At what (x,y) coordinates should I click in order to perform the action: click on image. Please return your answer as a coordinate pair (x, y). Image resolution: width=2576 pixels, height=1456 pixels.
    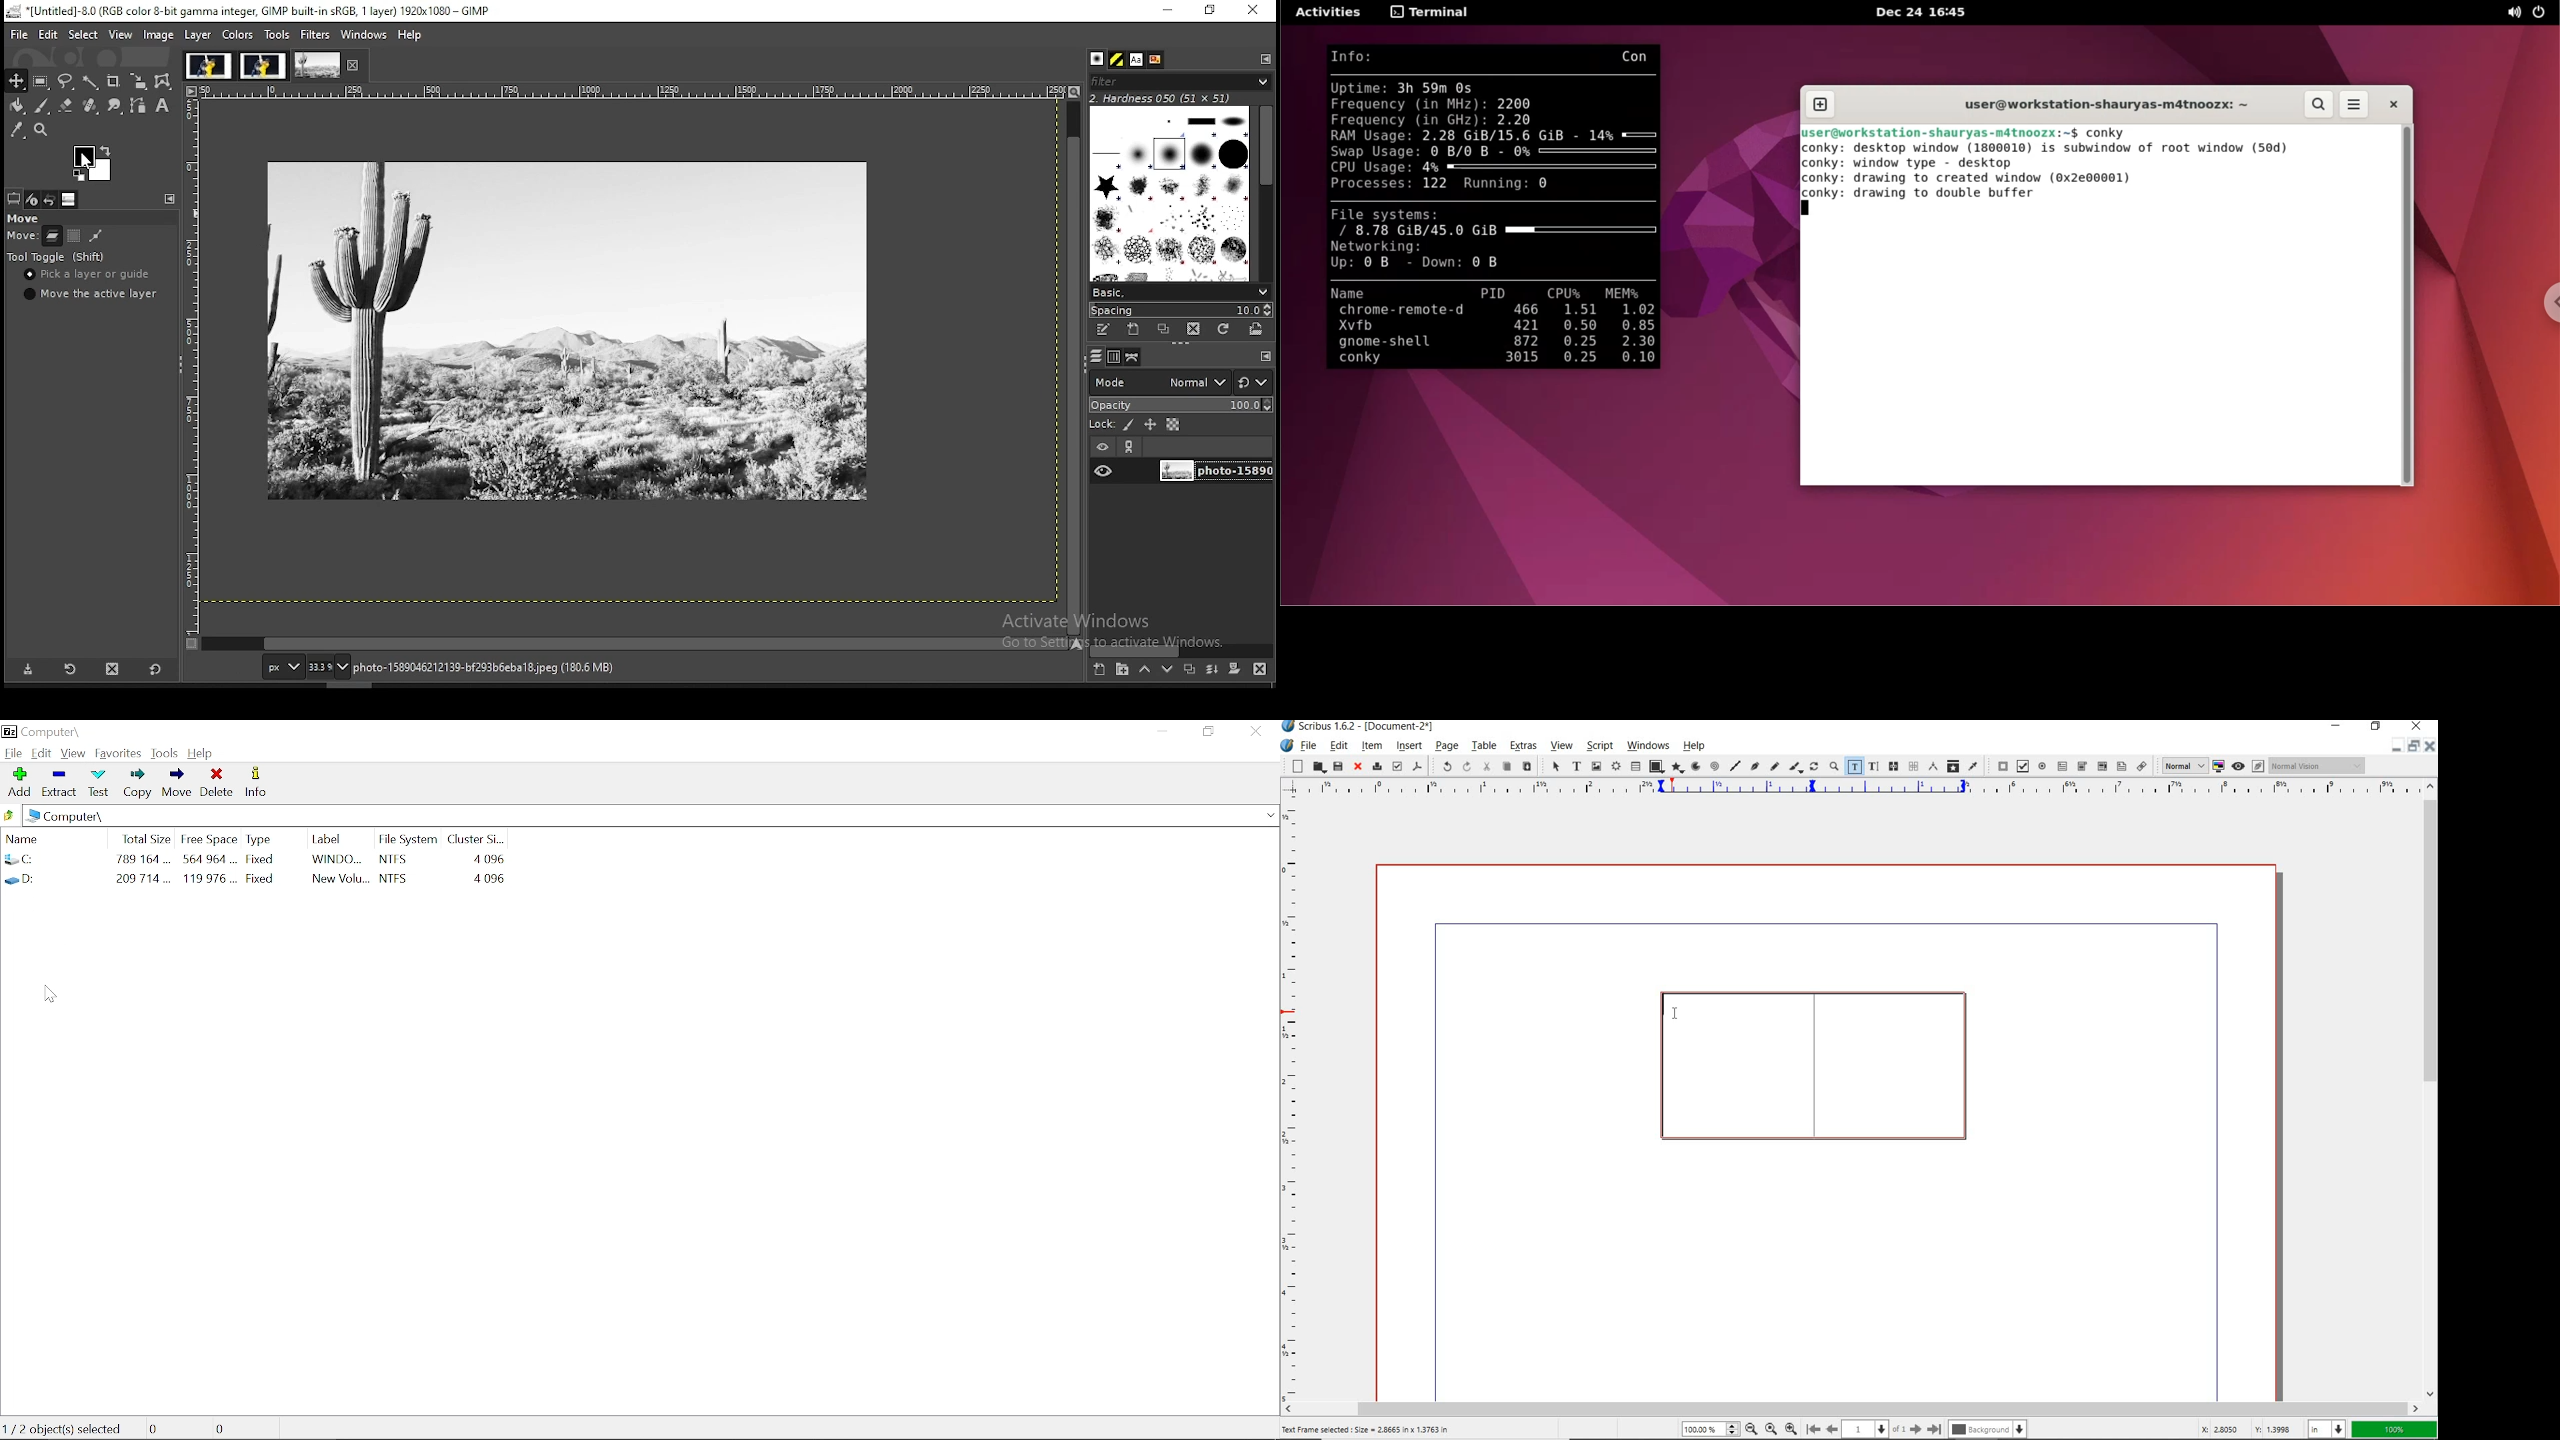
    Looking at the image, I should click on (262, 65).